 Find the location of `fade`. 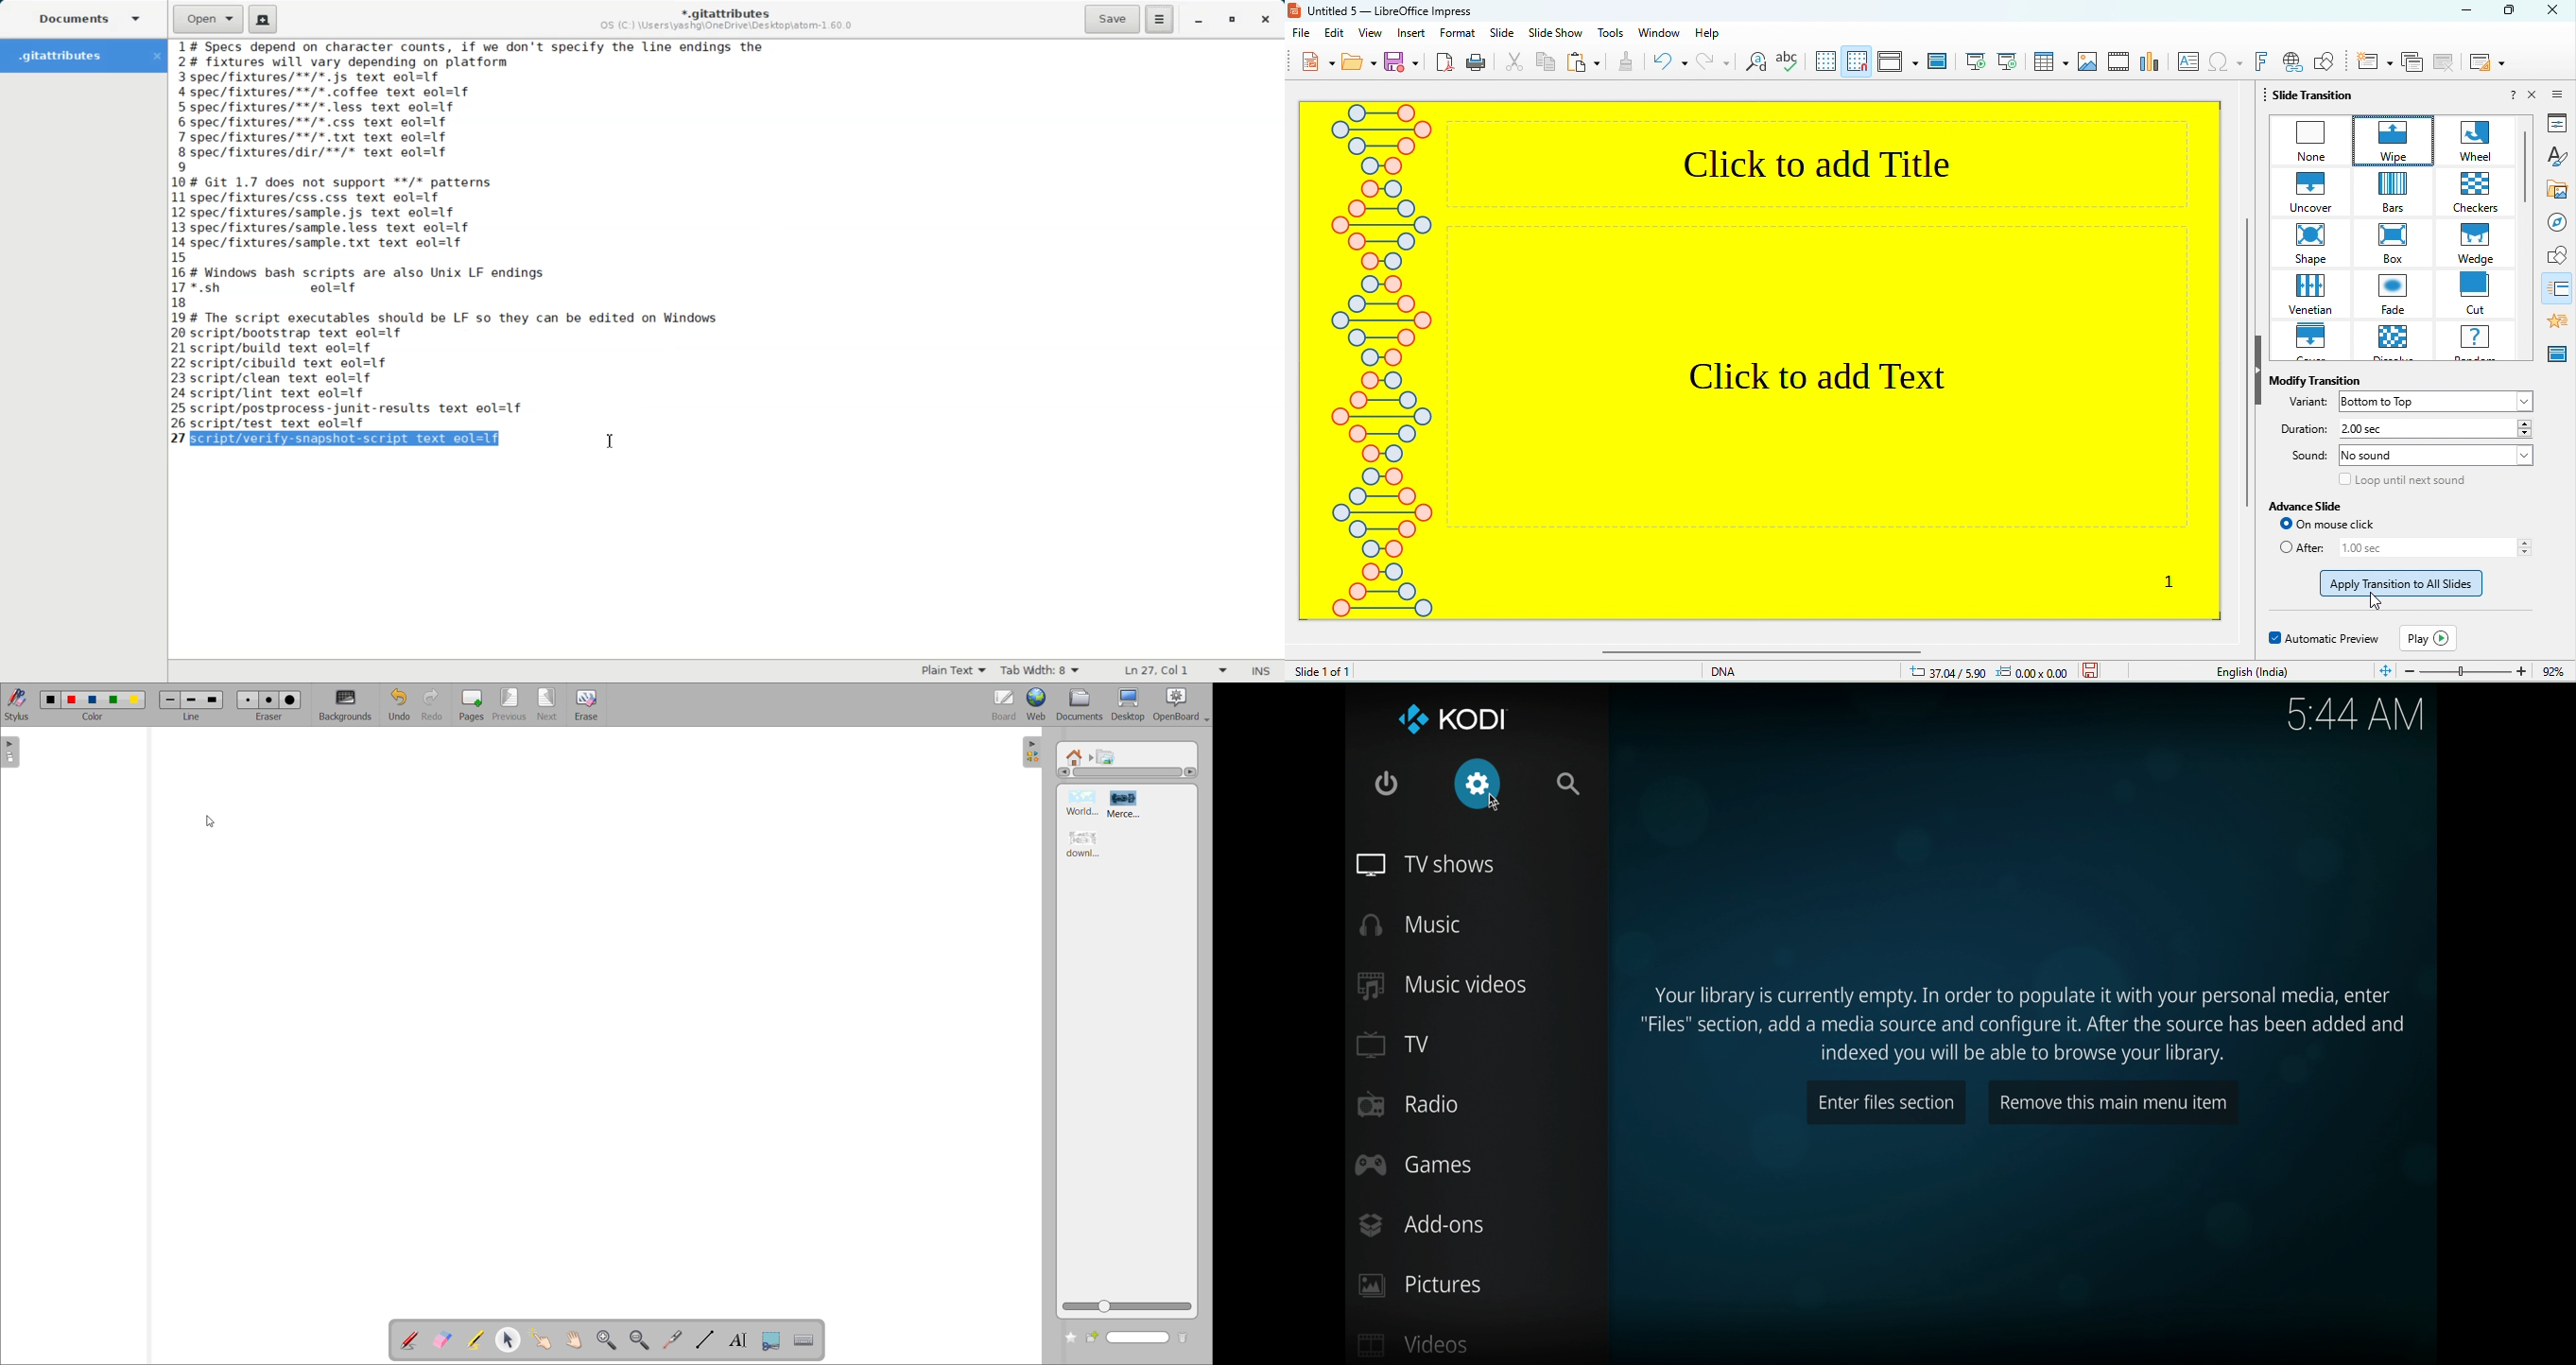

fade is located at coordinates (2398, 296).